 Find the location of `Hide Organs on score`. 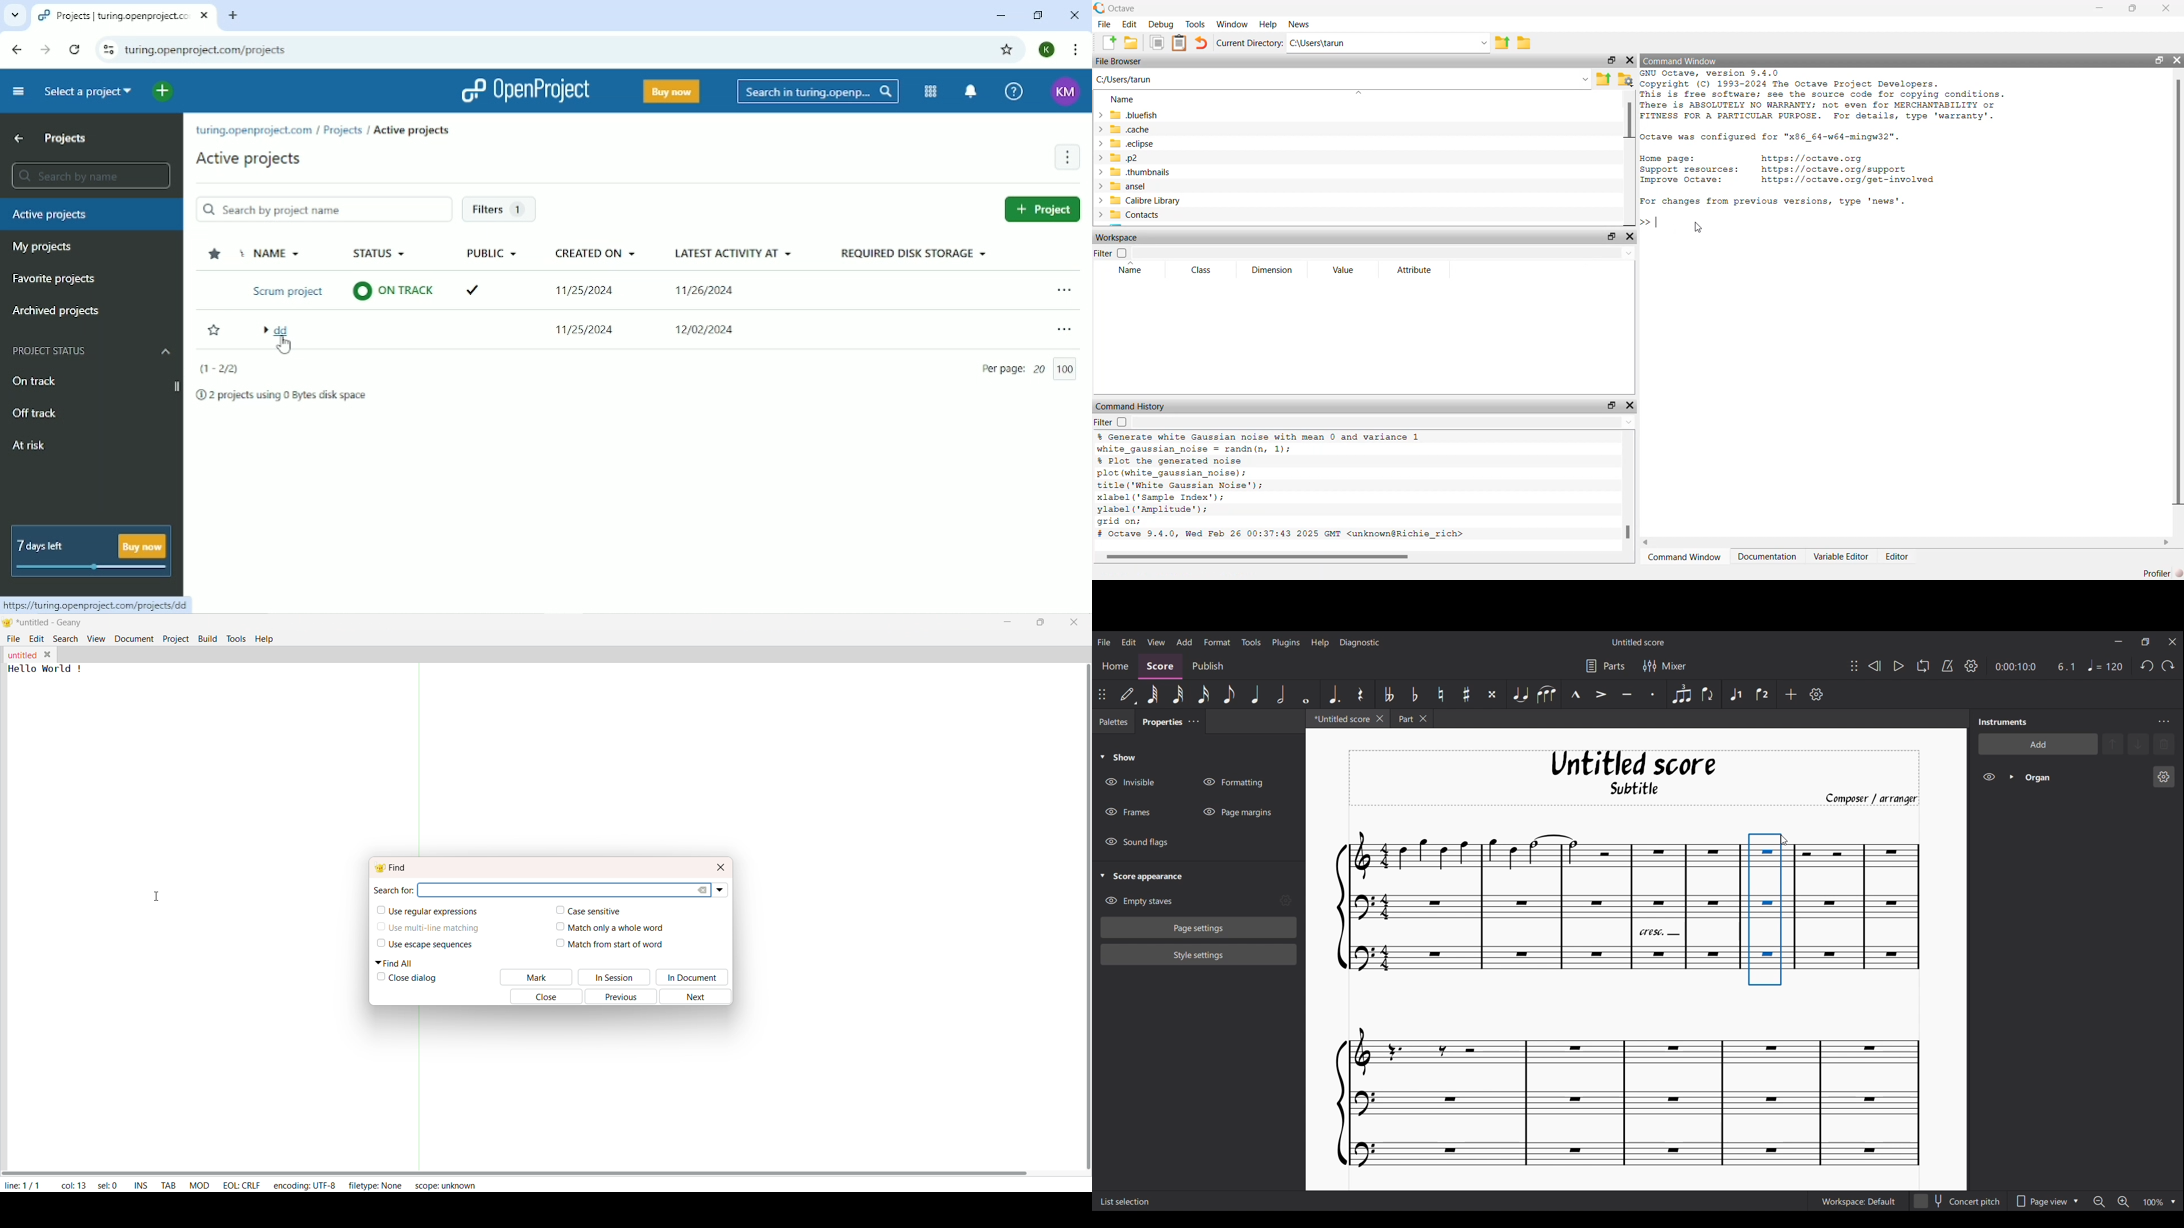

Hide Organs on score is located at coordinates (1989, 777).